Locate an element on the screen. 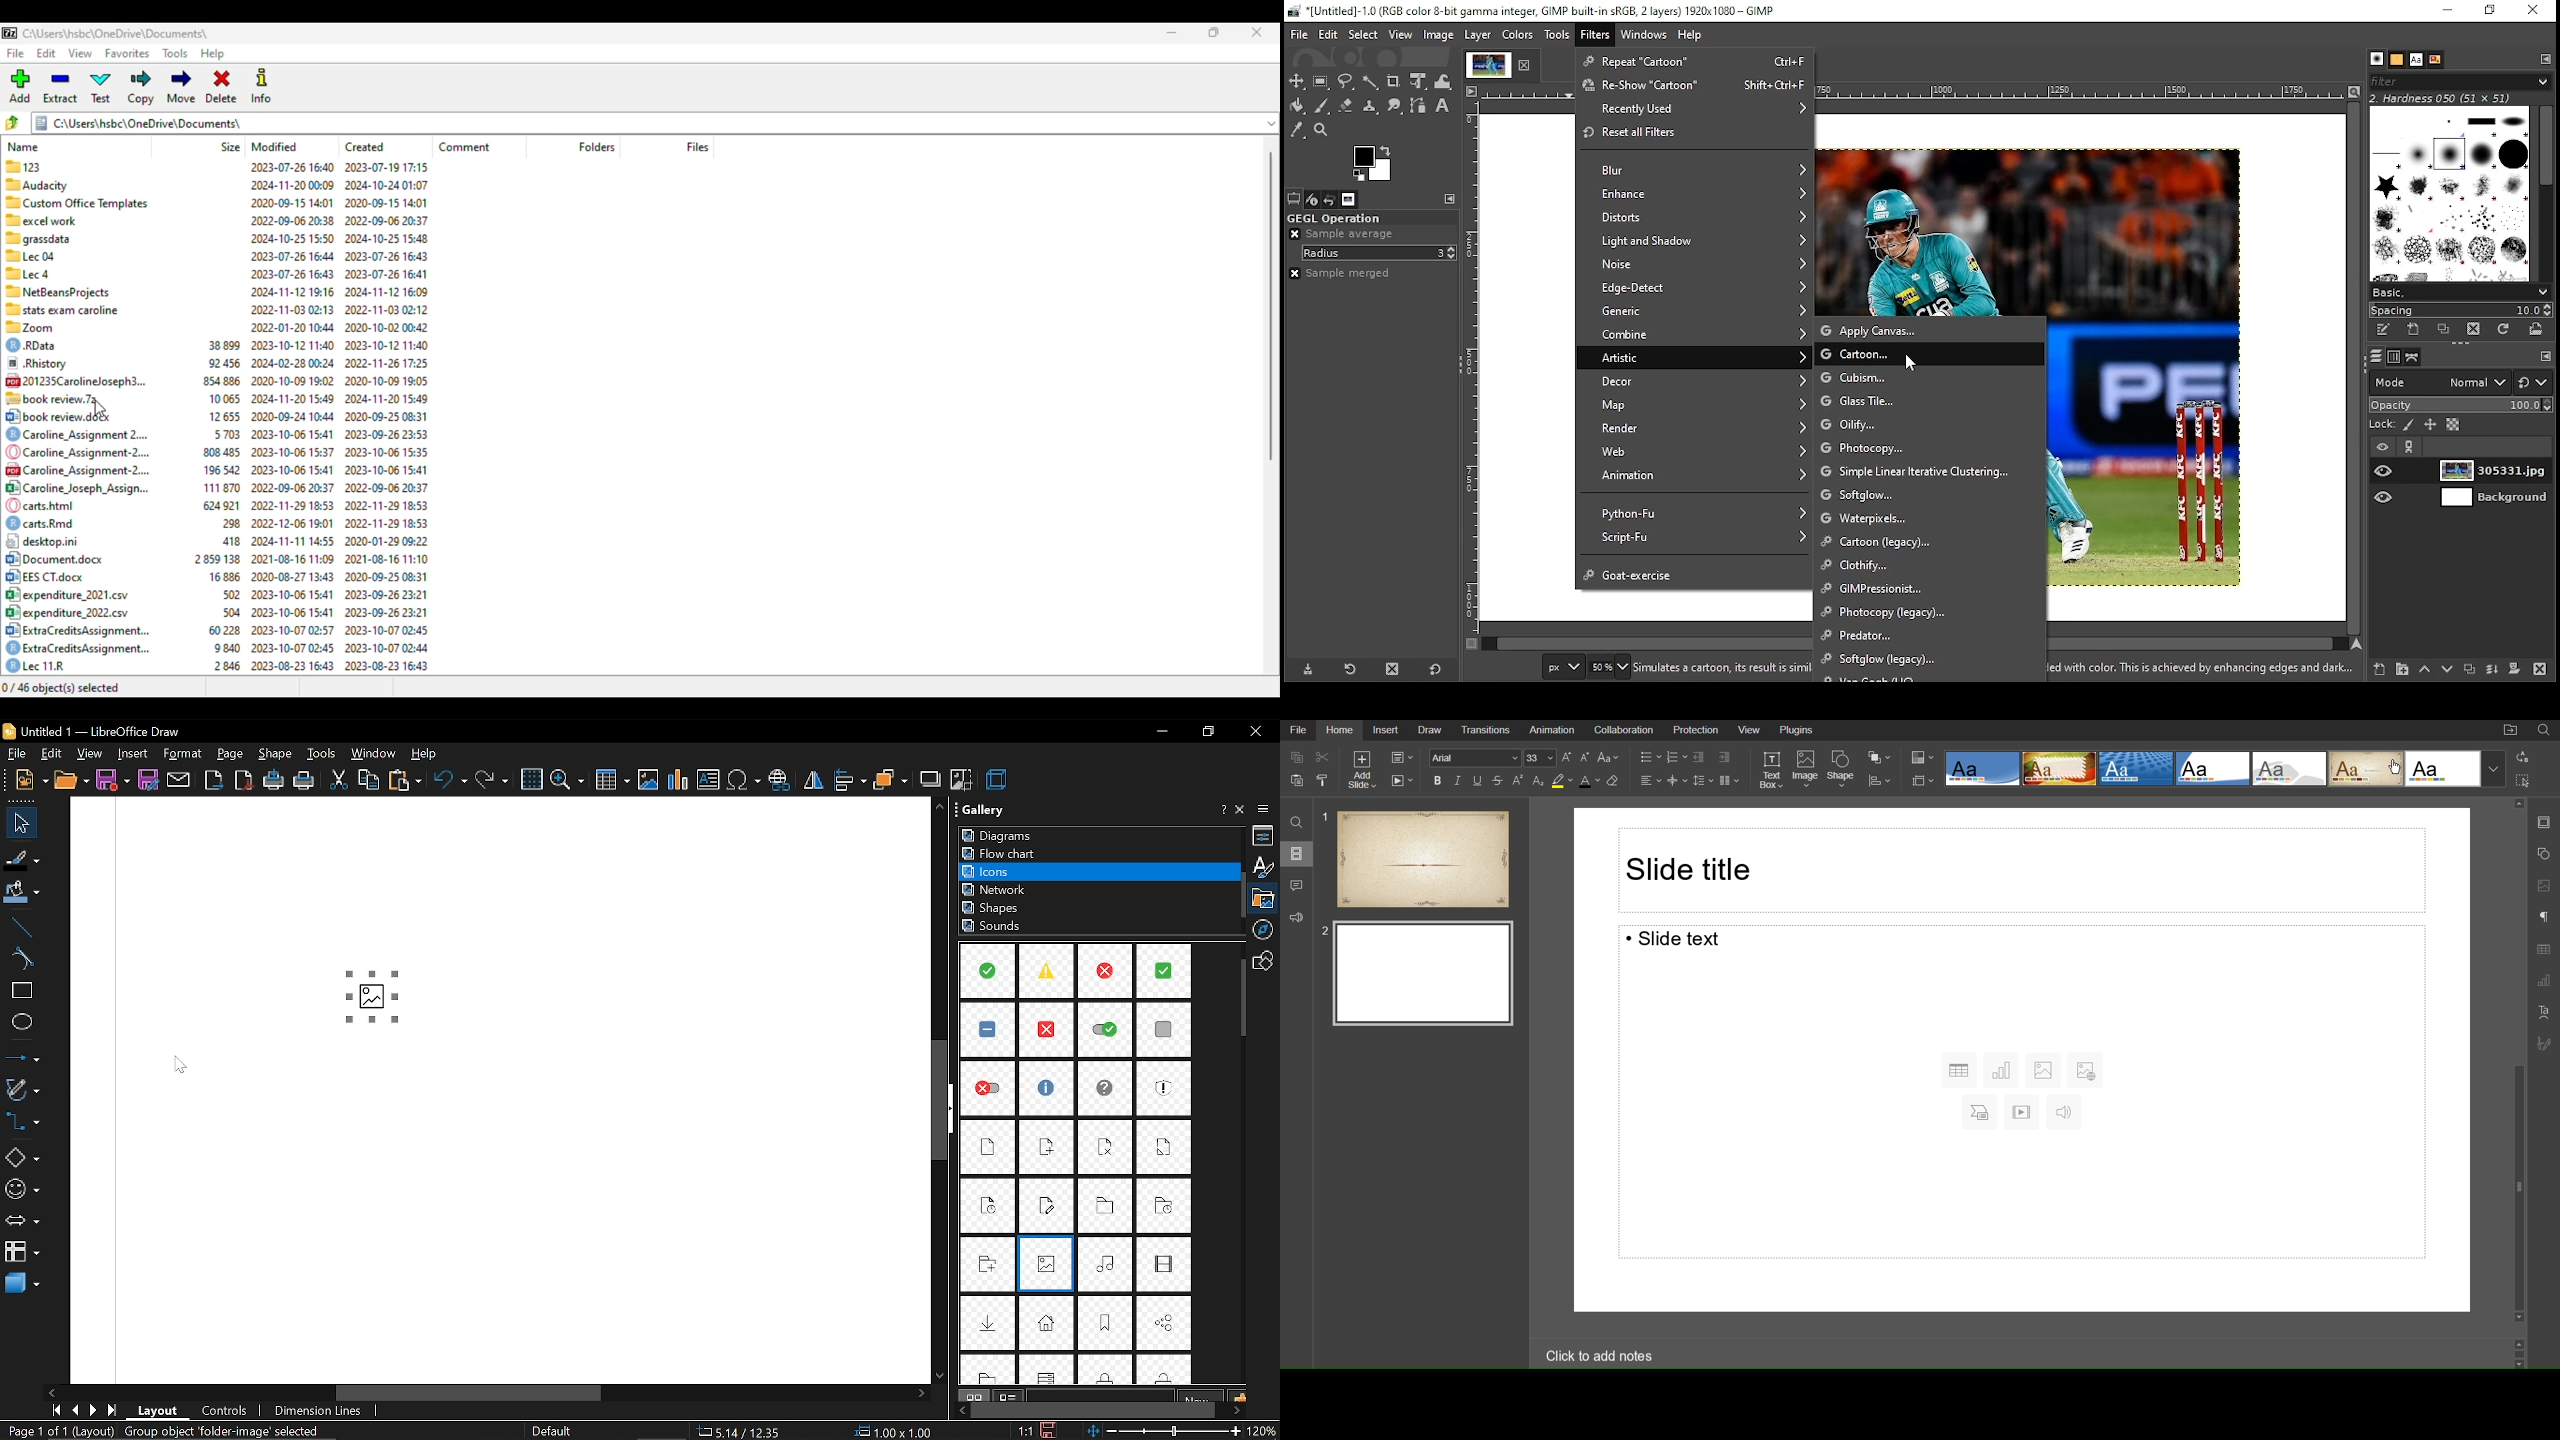 This screenshot has height=1456, width=2576. minimize is located at coordinates (1164, 731).